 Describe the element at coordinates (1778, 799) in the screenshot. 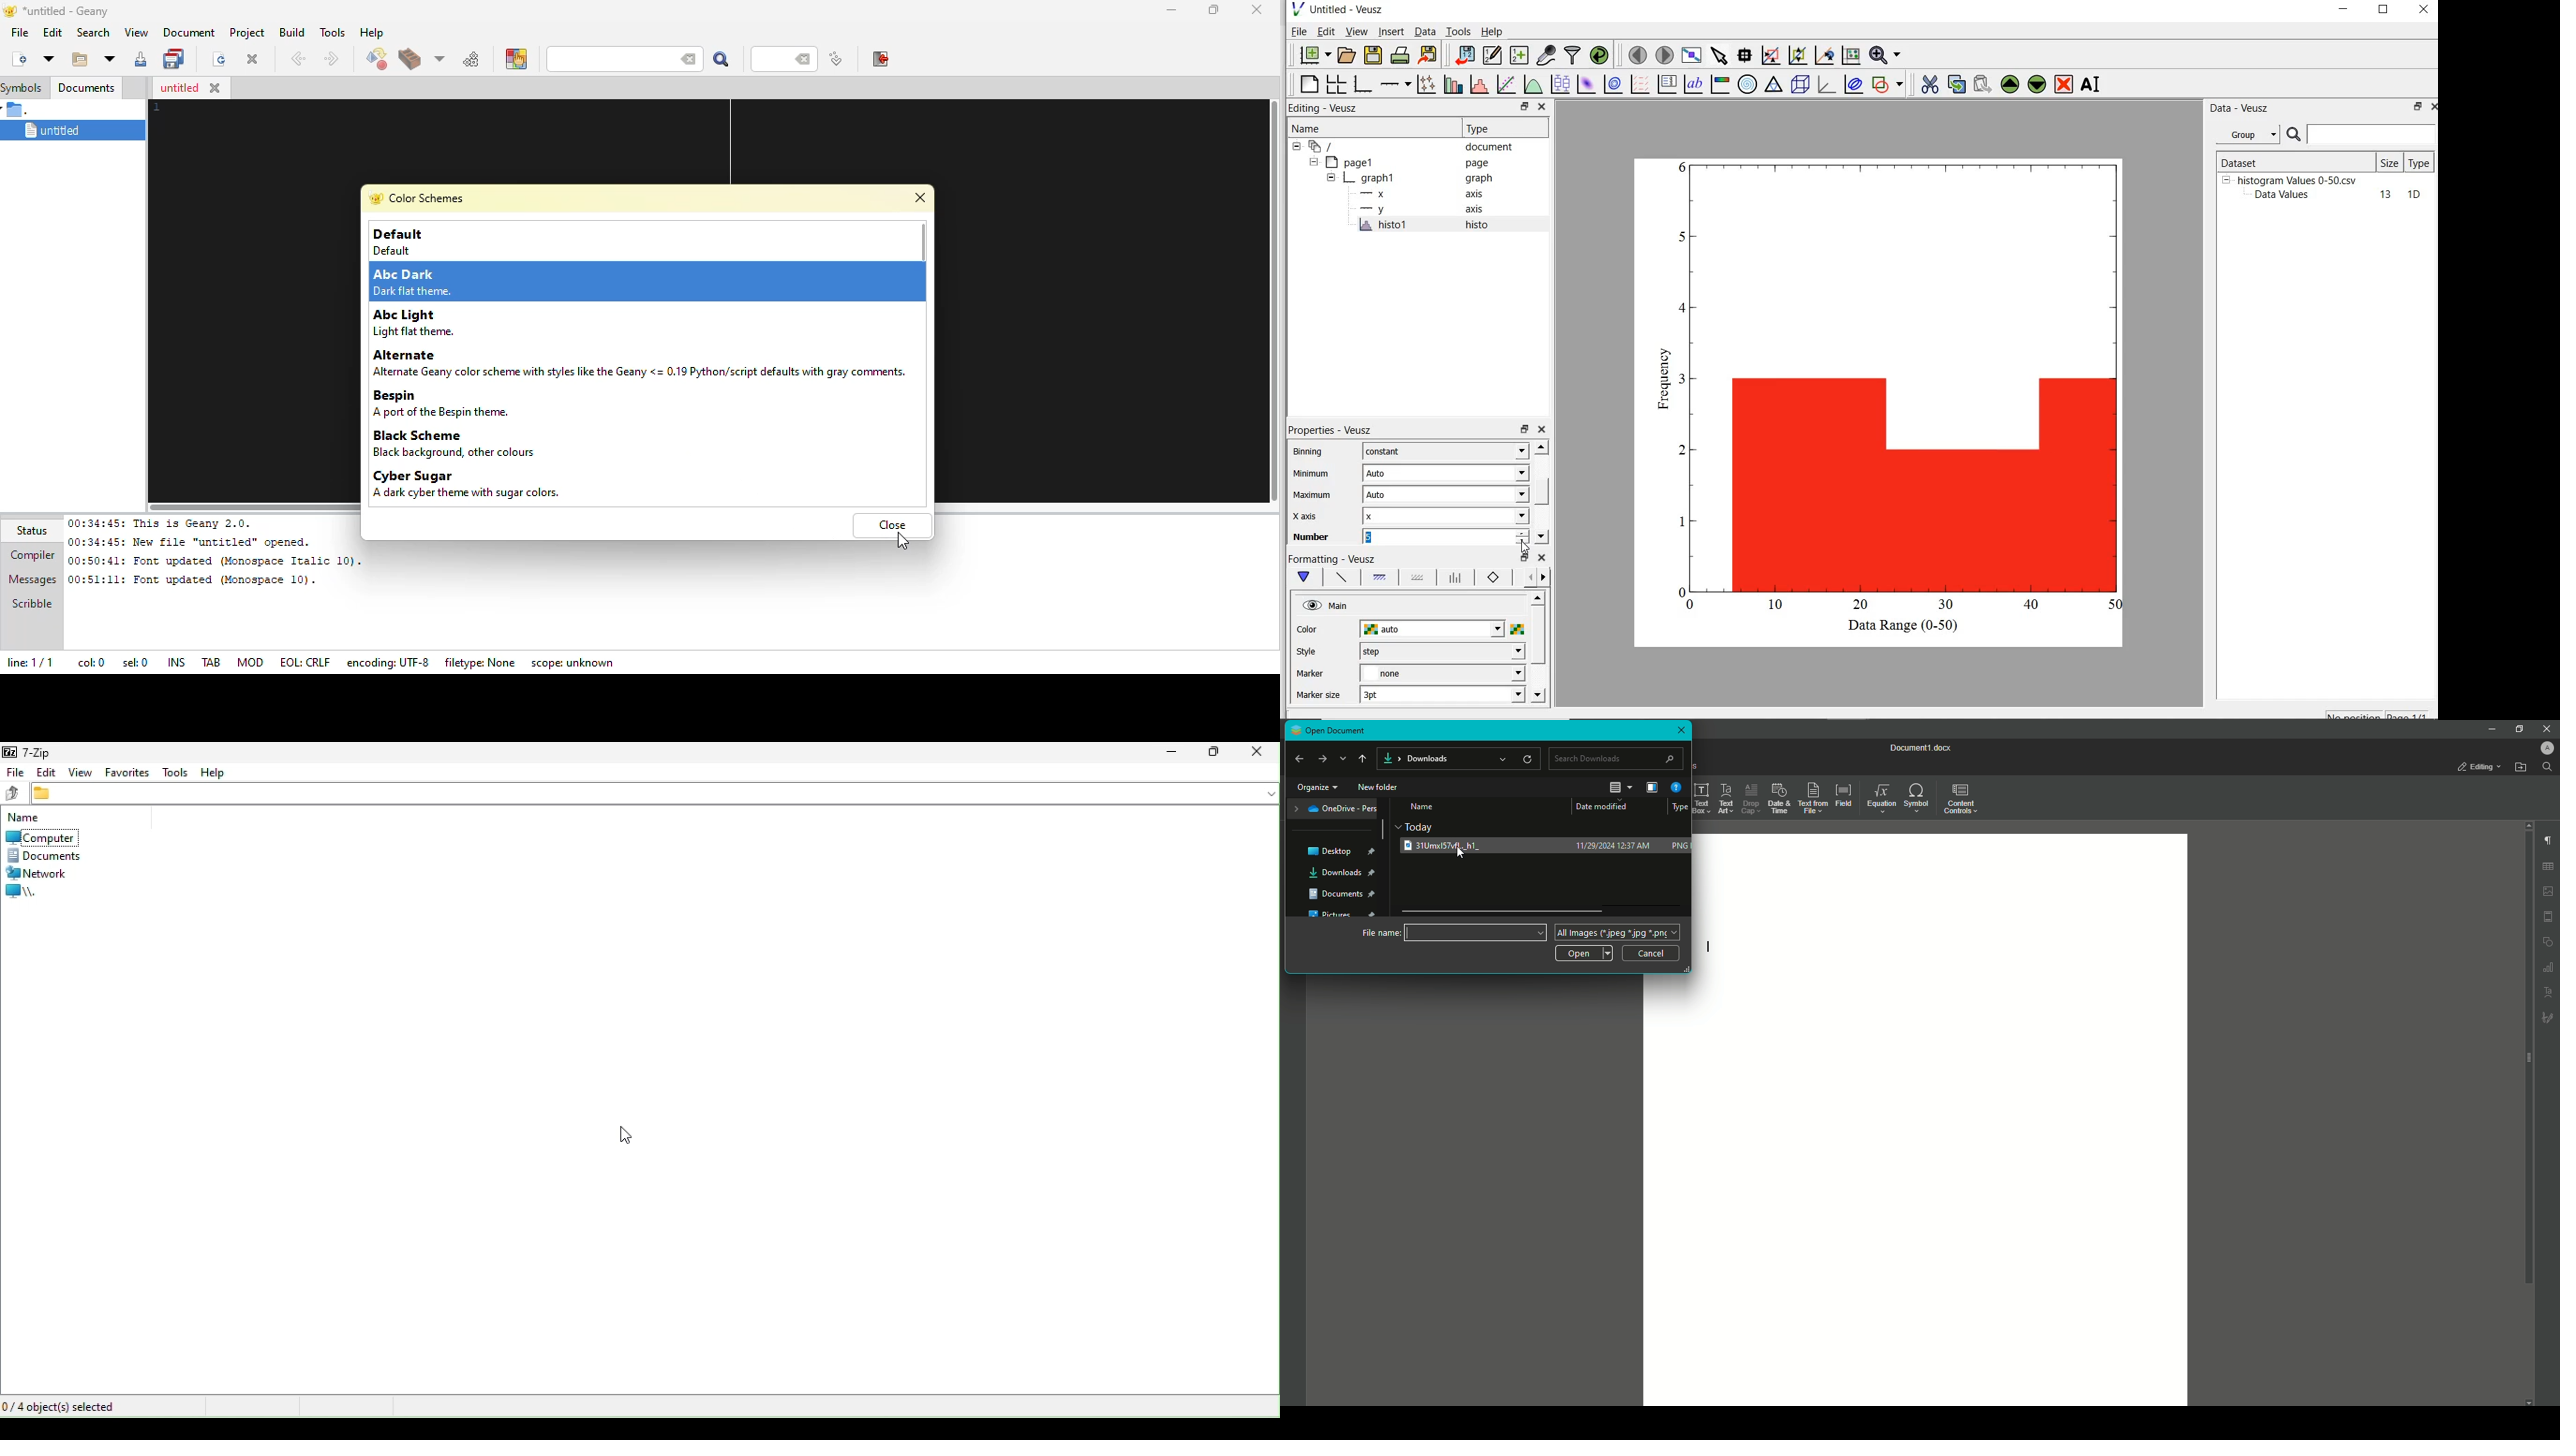

I see `Date and Time` at that location.